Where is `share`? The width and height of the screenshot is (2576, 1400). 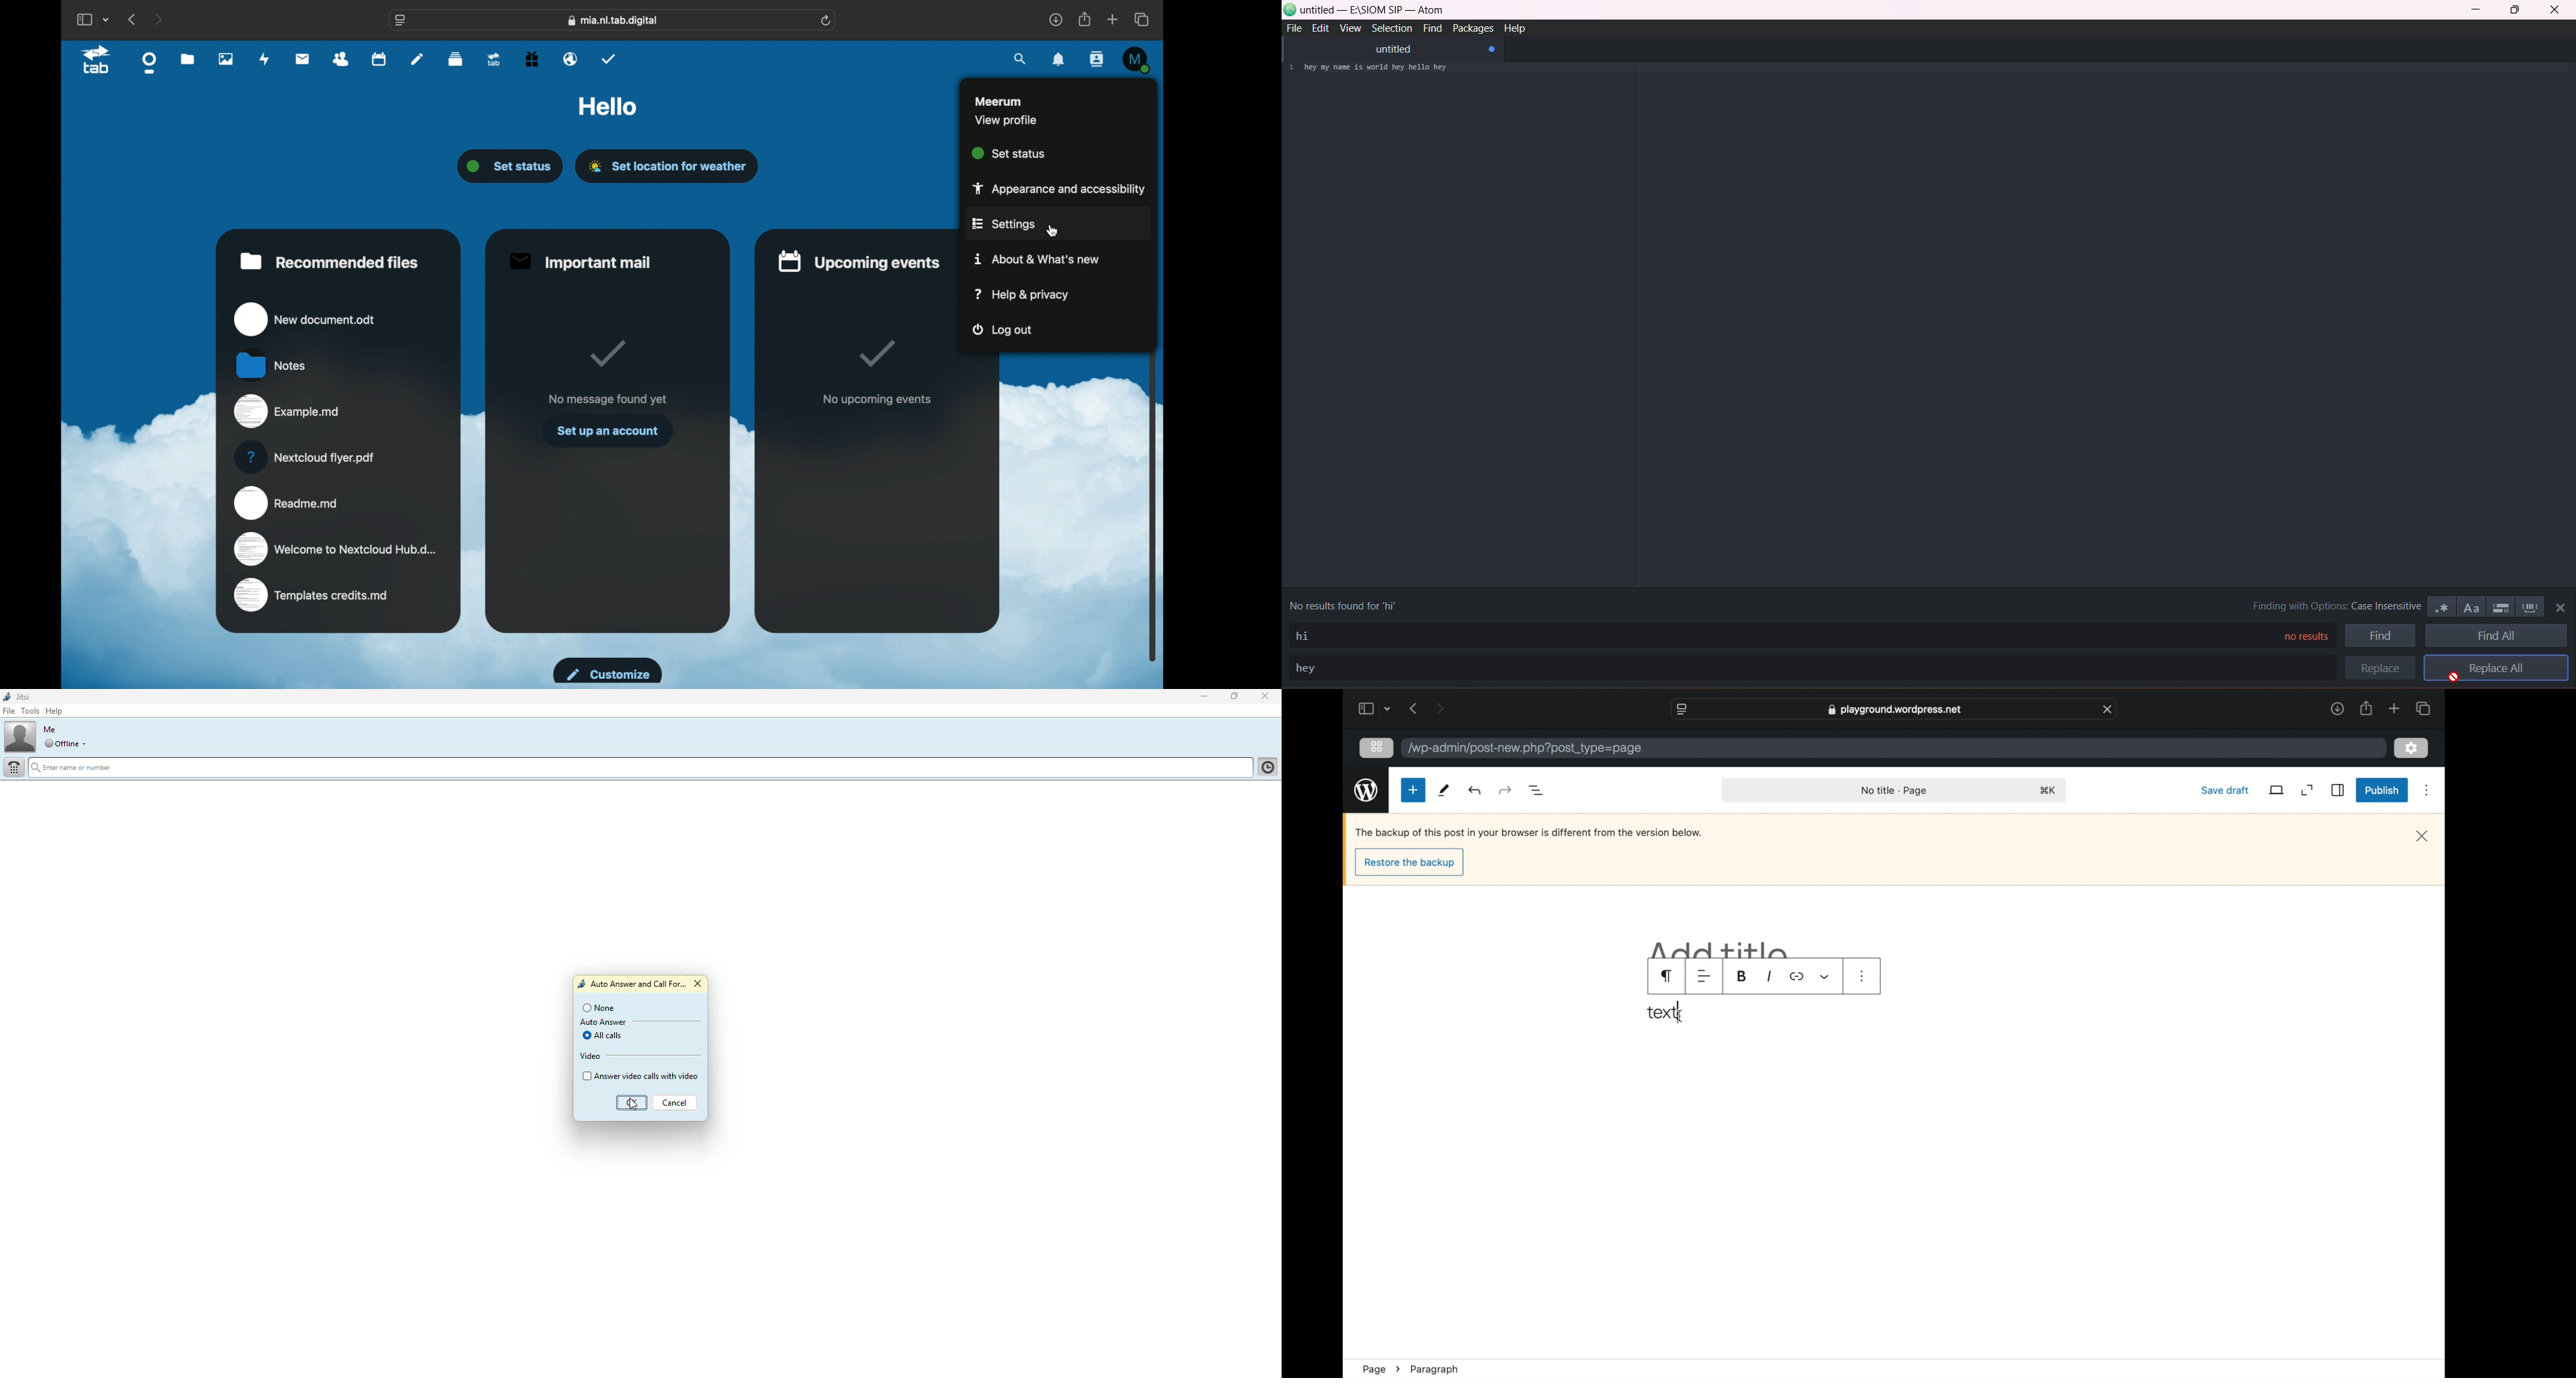
share is located at coordinates (2367, 708).